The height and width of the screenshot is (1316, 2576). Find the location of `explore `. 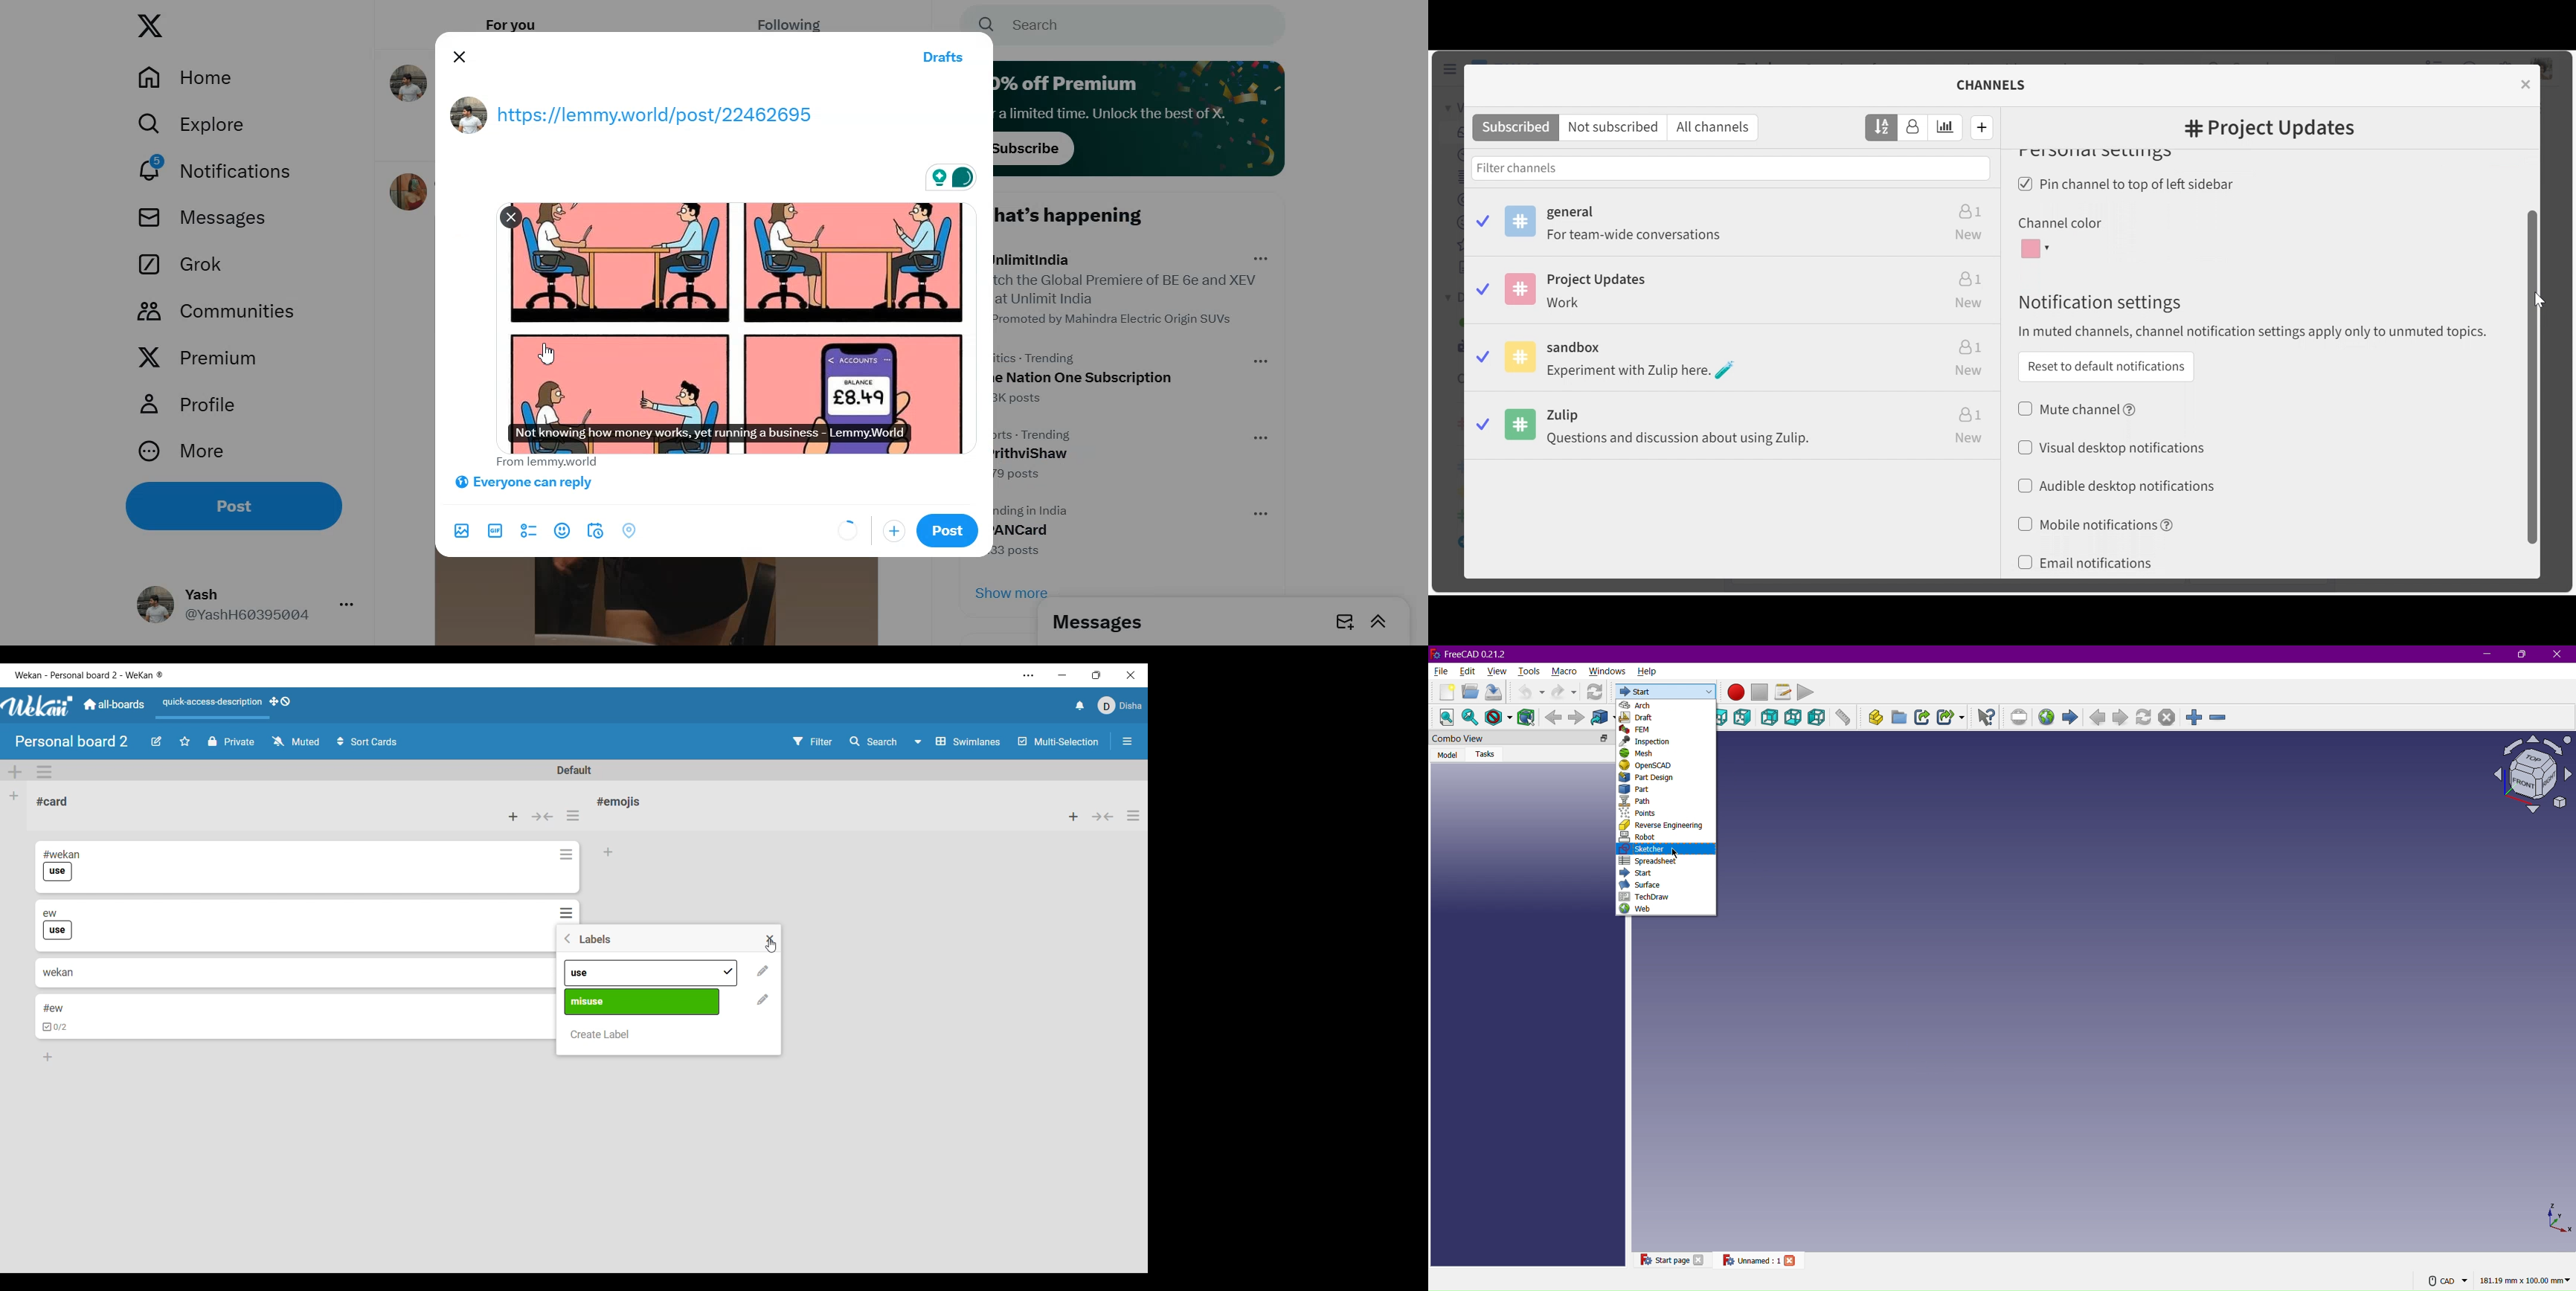

explore  is located at coordinates (196, 129).